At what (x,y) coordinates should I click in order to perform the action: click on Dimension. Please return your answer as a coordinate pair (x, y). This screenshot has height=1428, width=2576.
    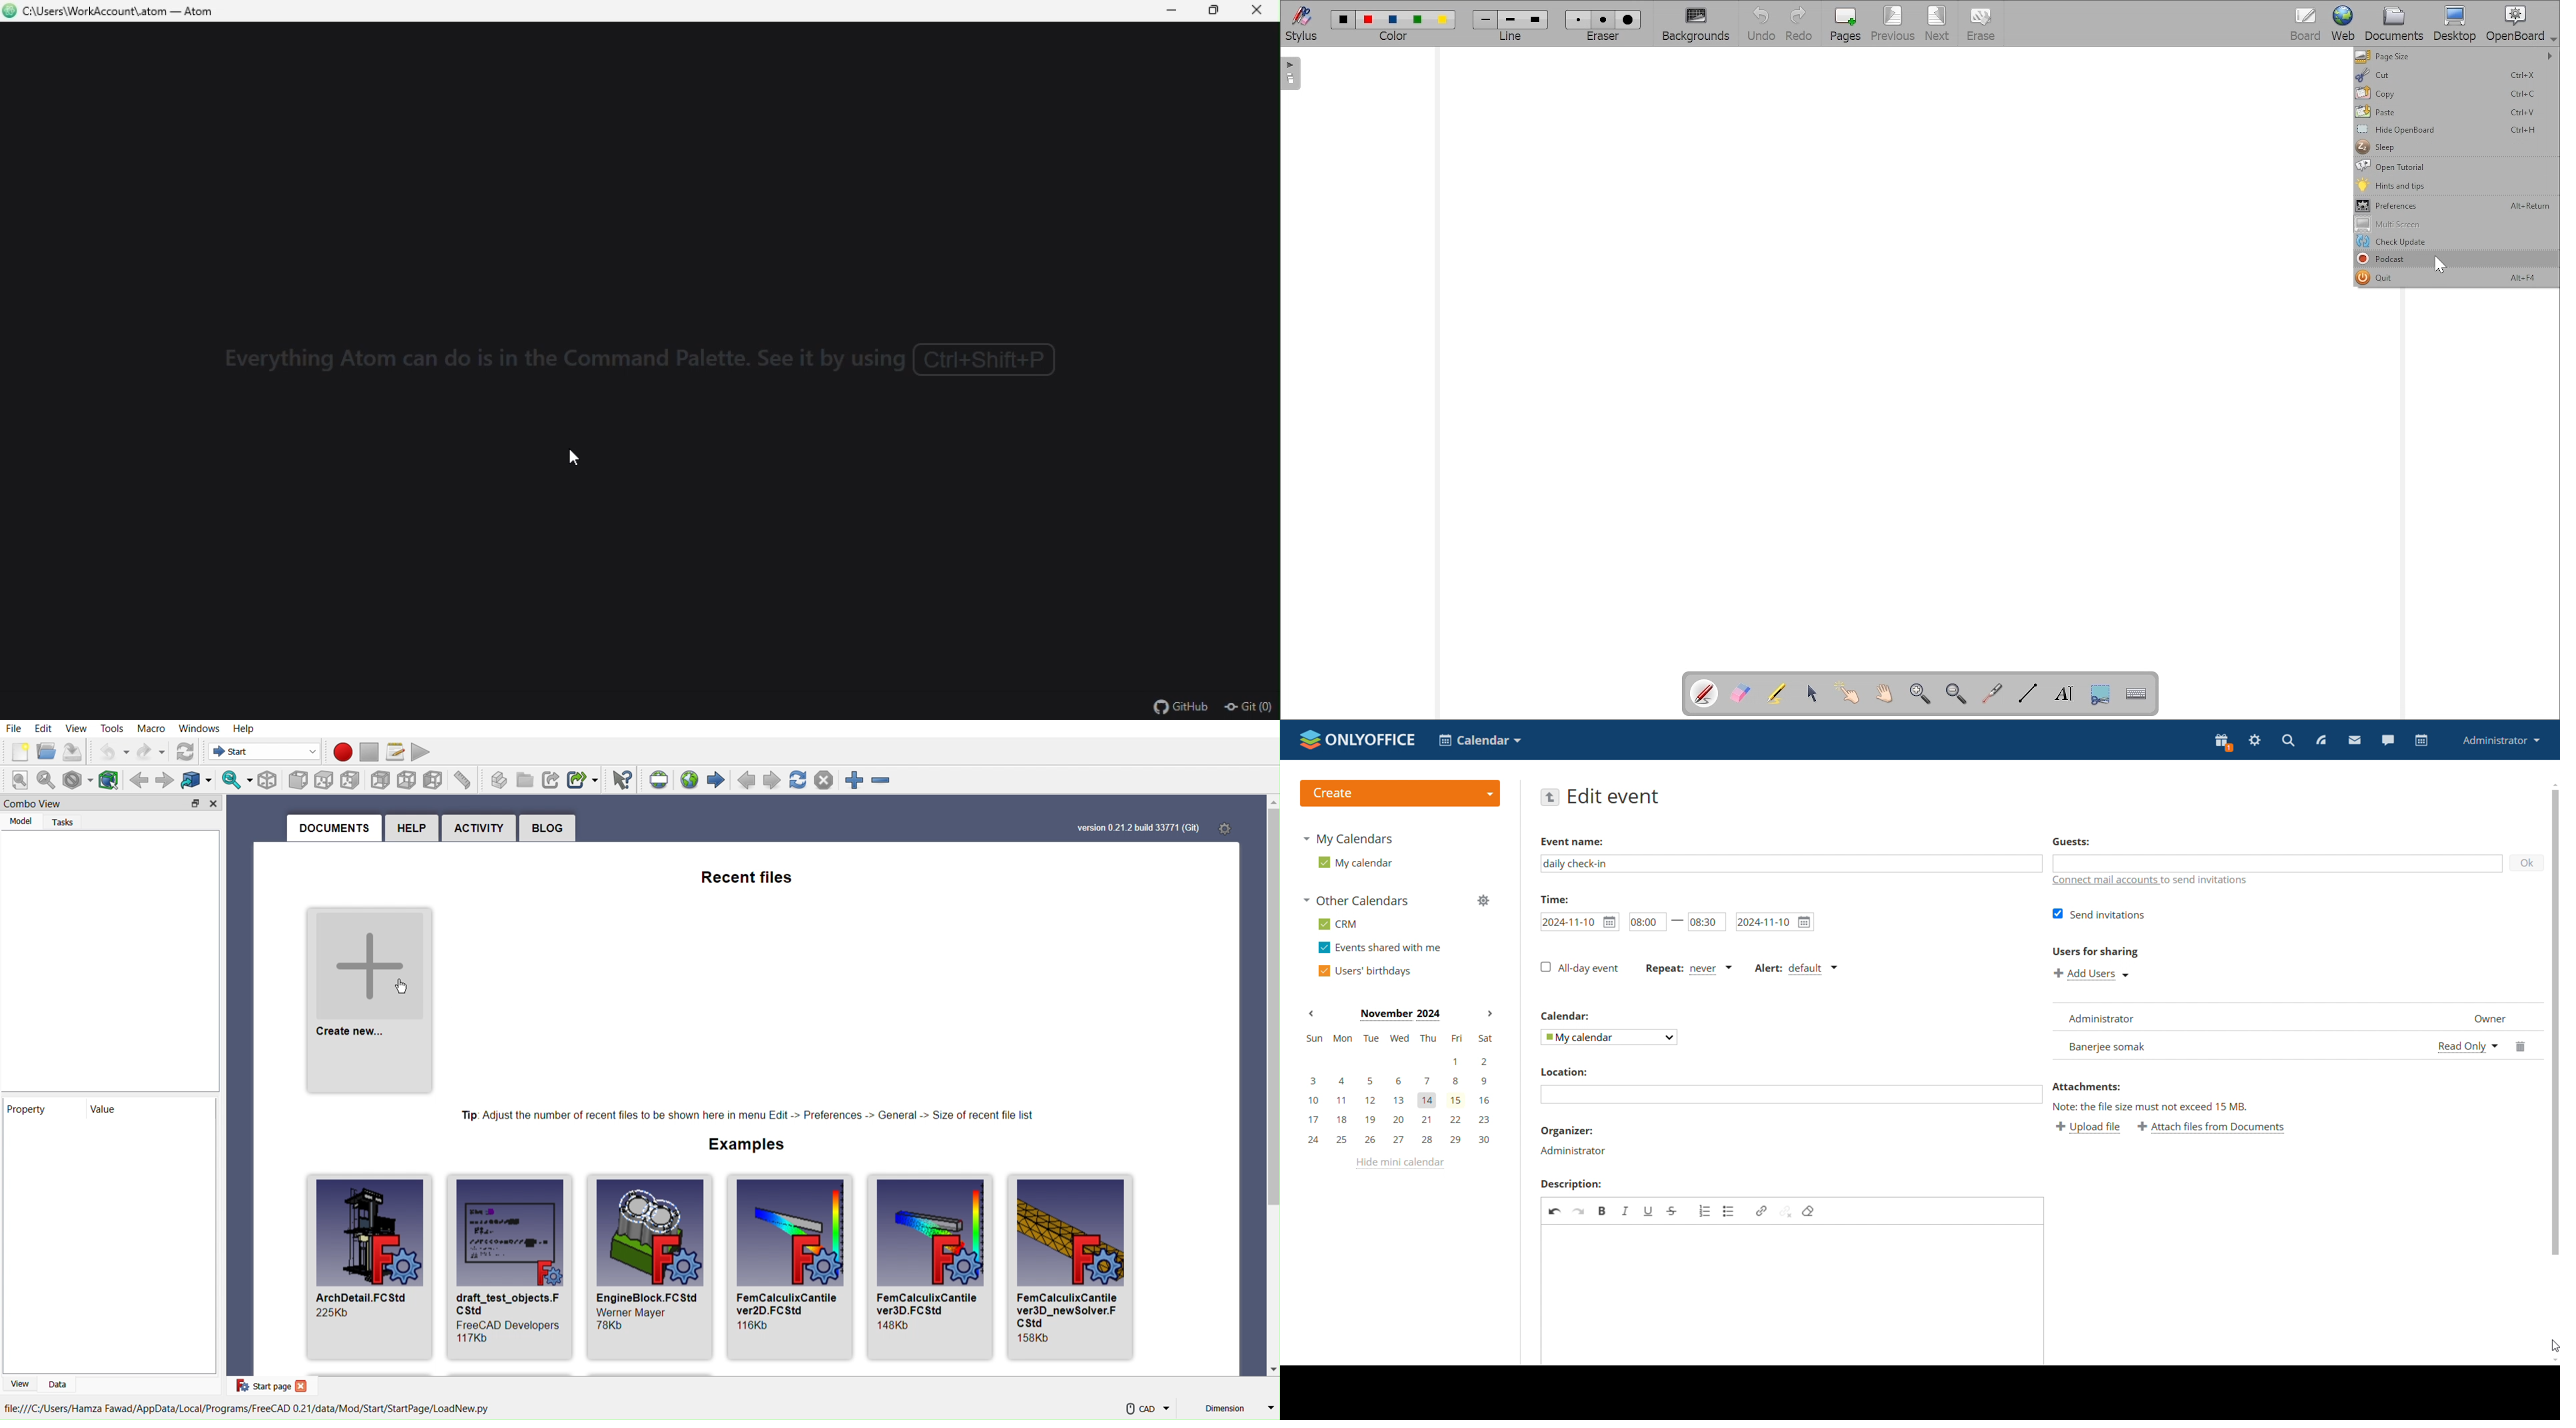
    Looking at the image, I should click on (1239, 1409).